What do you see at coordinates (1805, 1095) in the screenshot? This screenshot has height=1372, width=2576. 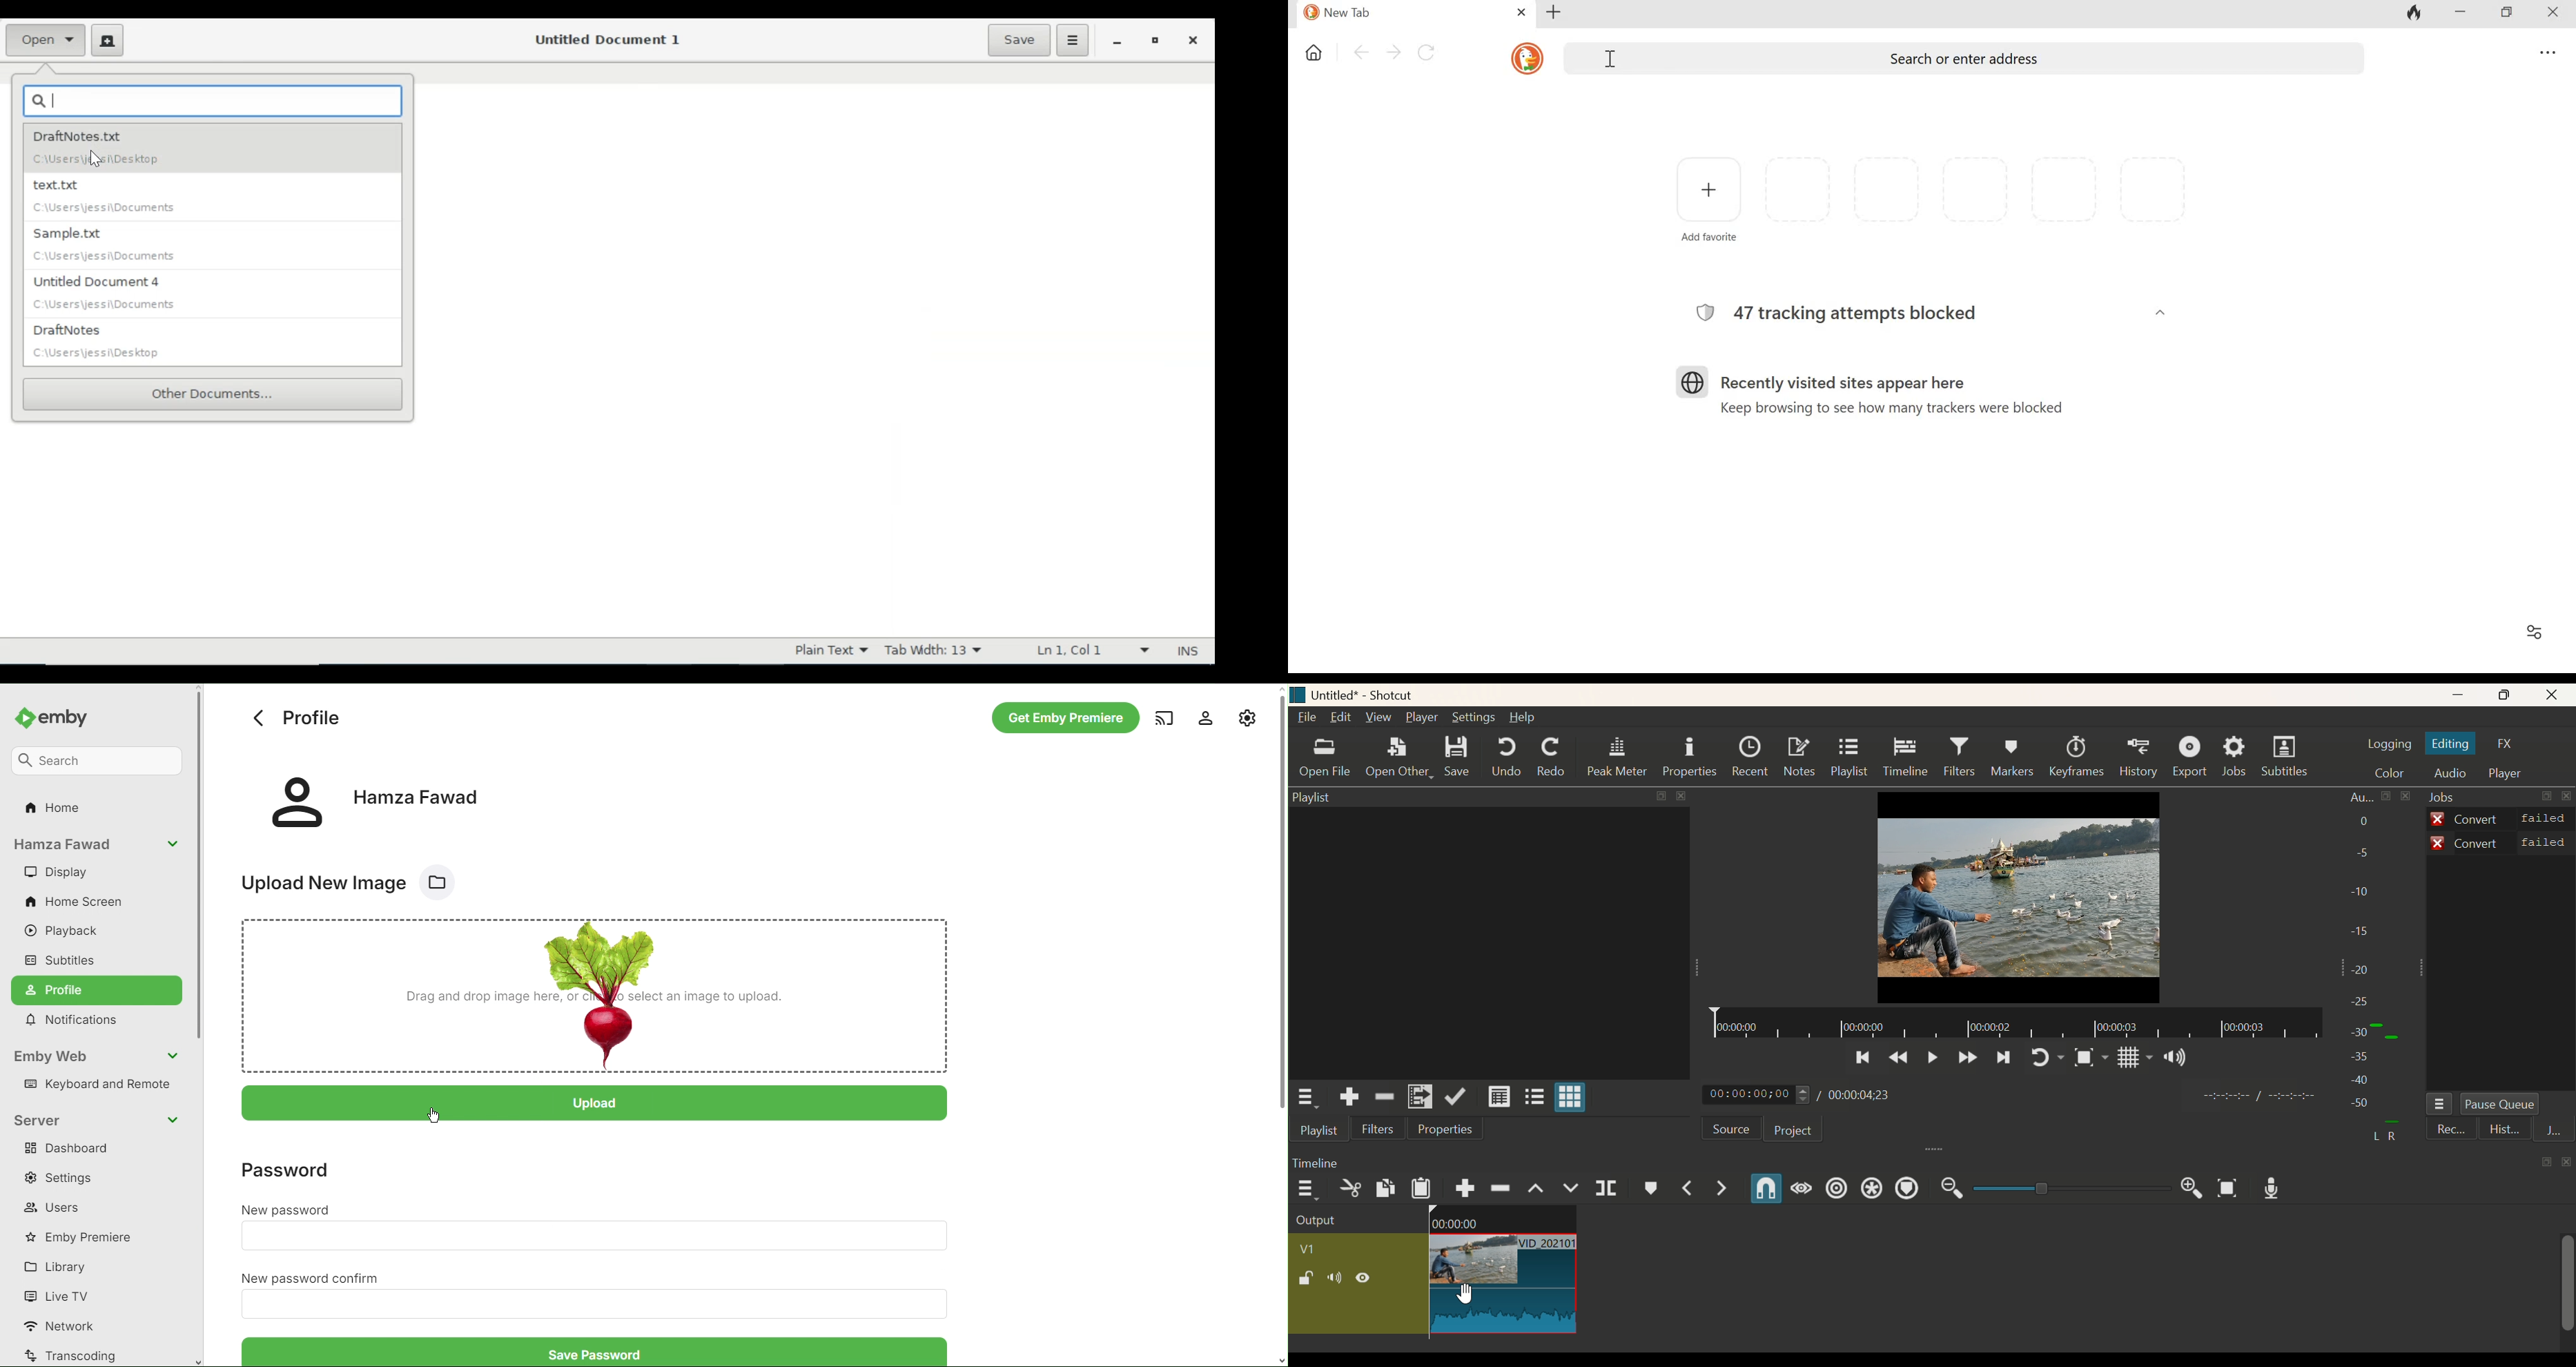 I see `Play time` at bounding box center [1805, 1095].